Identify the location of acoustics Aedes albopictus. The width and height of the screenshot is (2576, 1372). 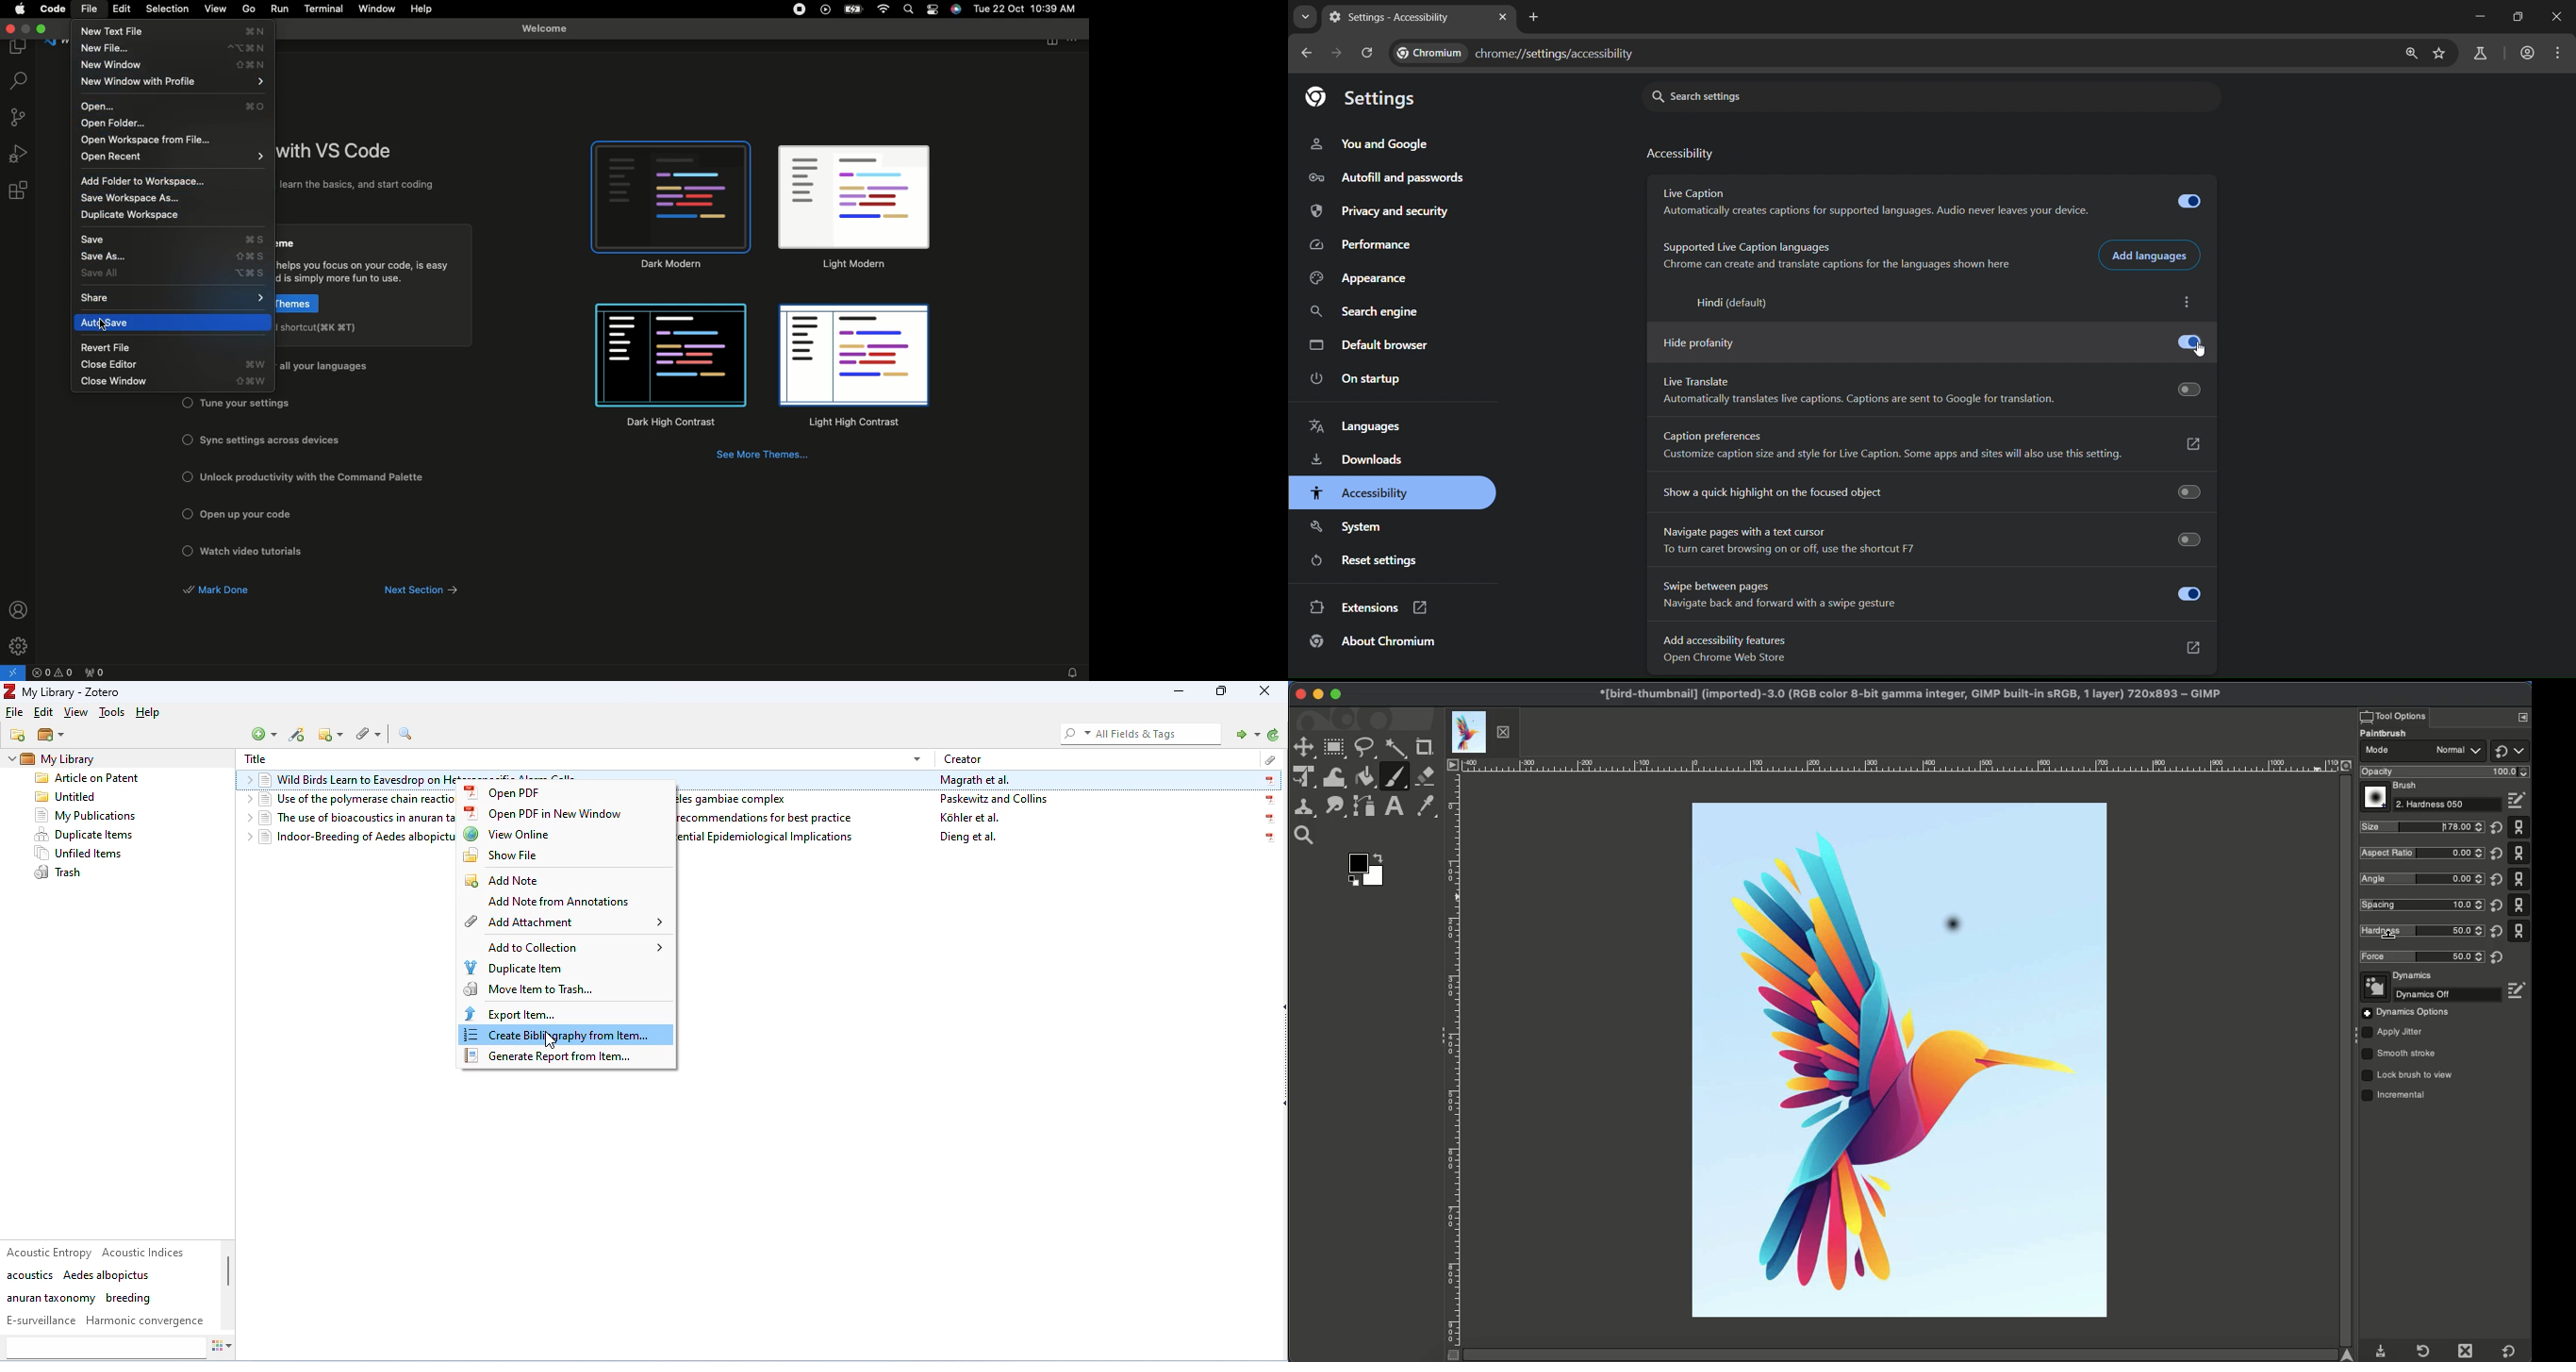
(79, 1275).